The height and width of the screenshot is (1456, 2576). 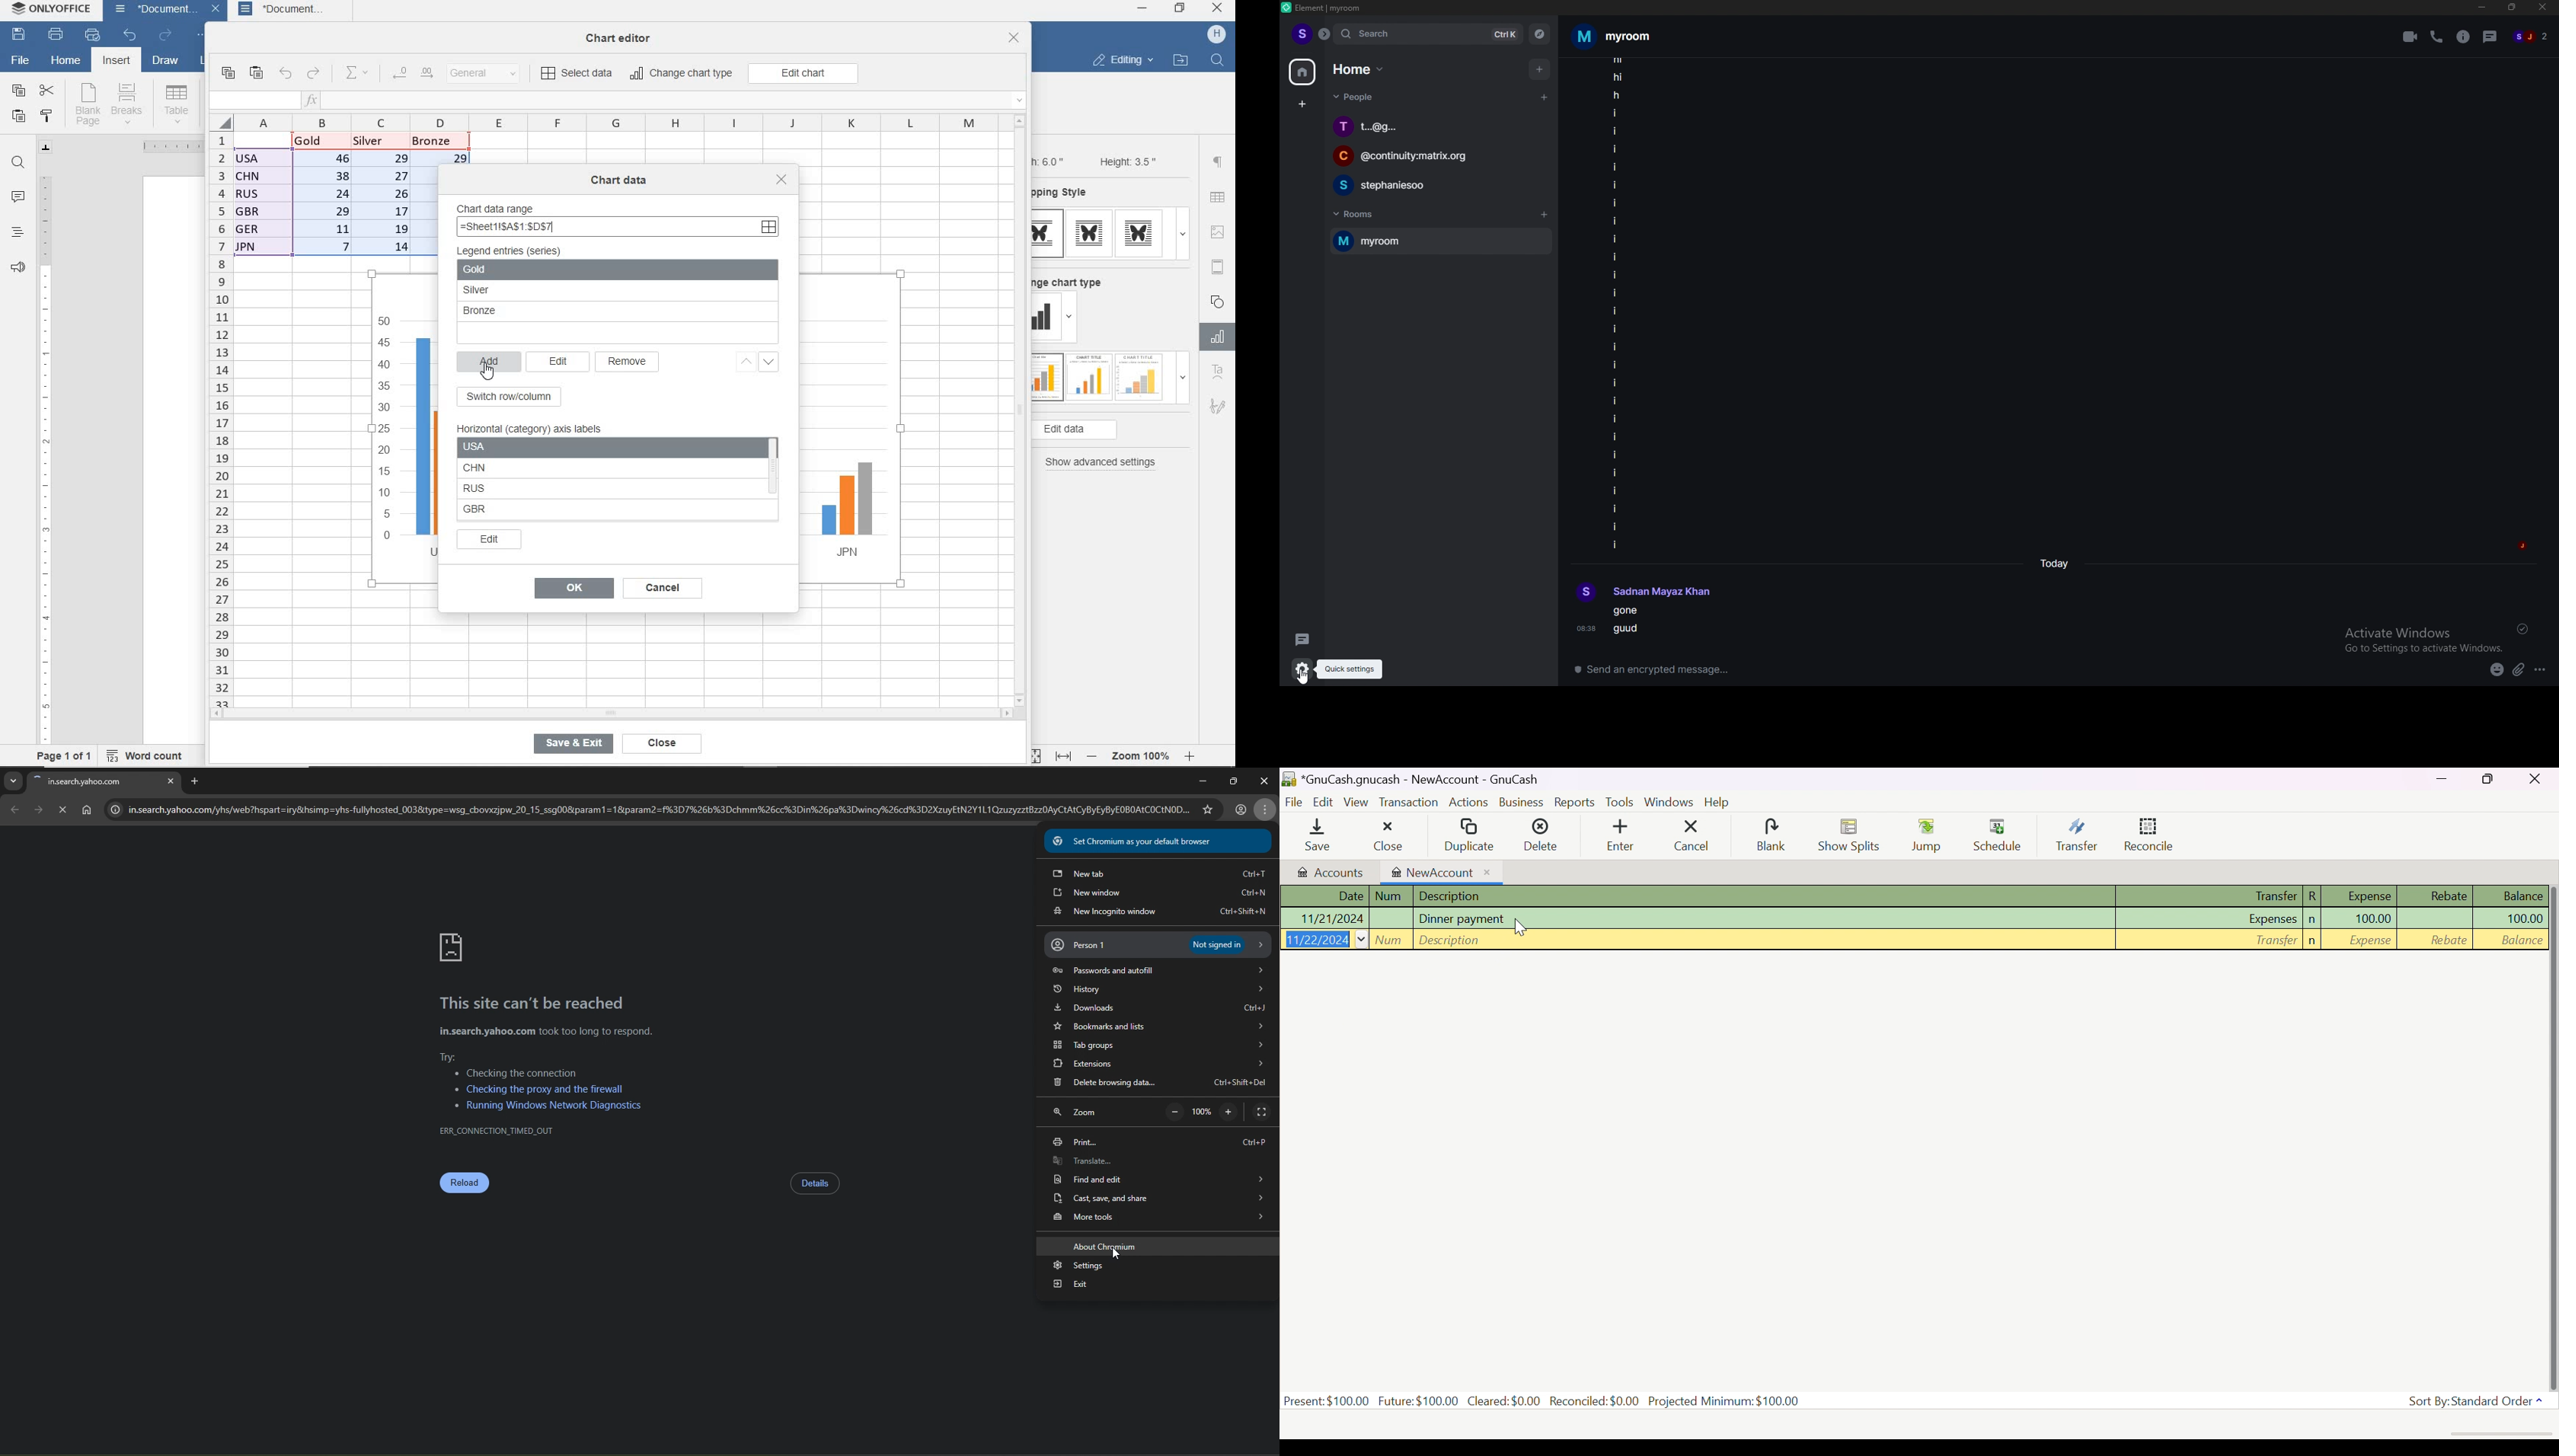 I want to click on document, so click(x=293, y=10).